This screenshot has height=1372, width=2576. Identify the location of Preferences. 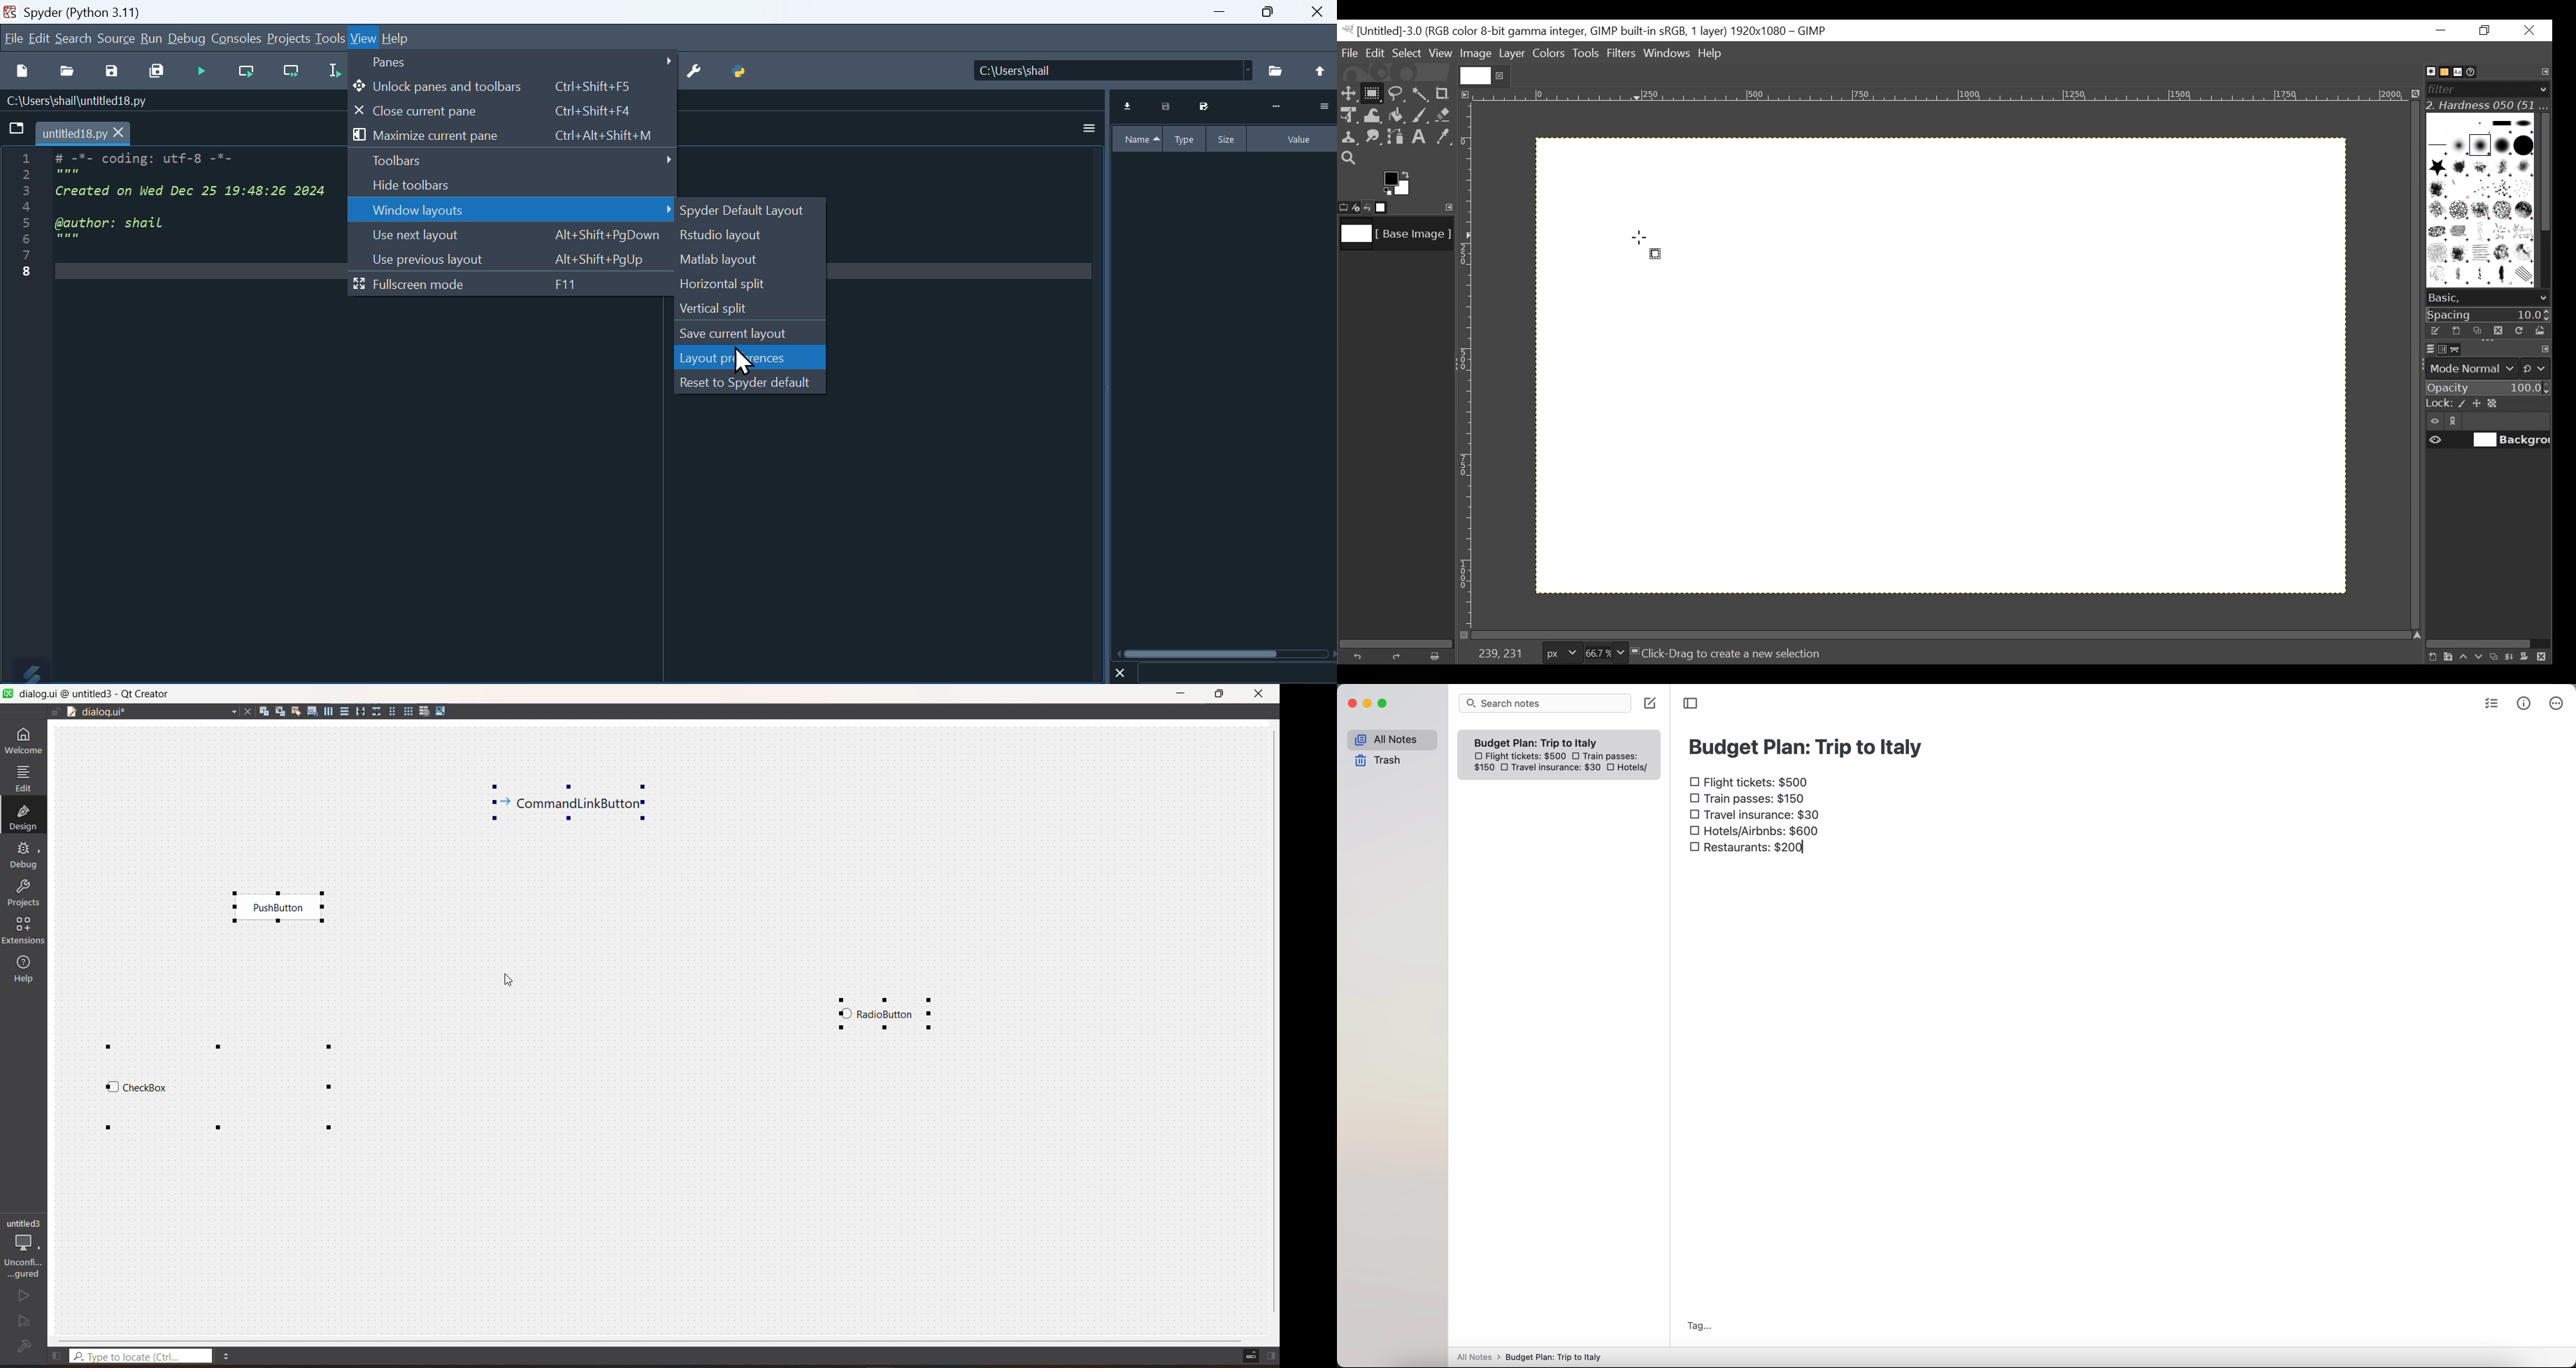
(694, 72).